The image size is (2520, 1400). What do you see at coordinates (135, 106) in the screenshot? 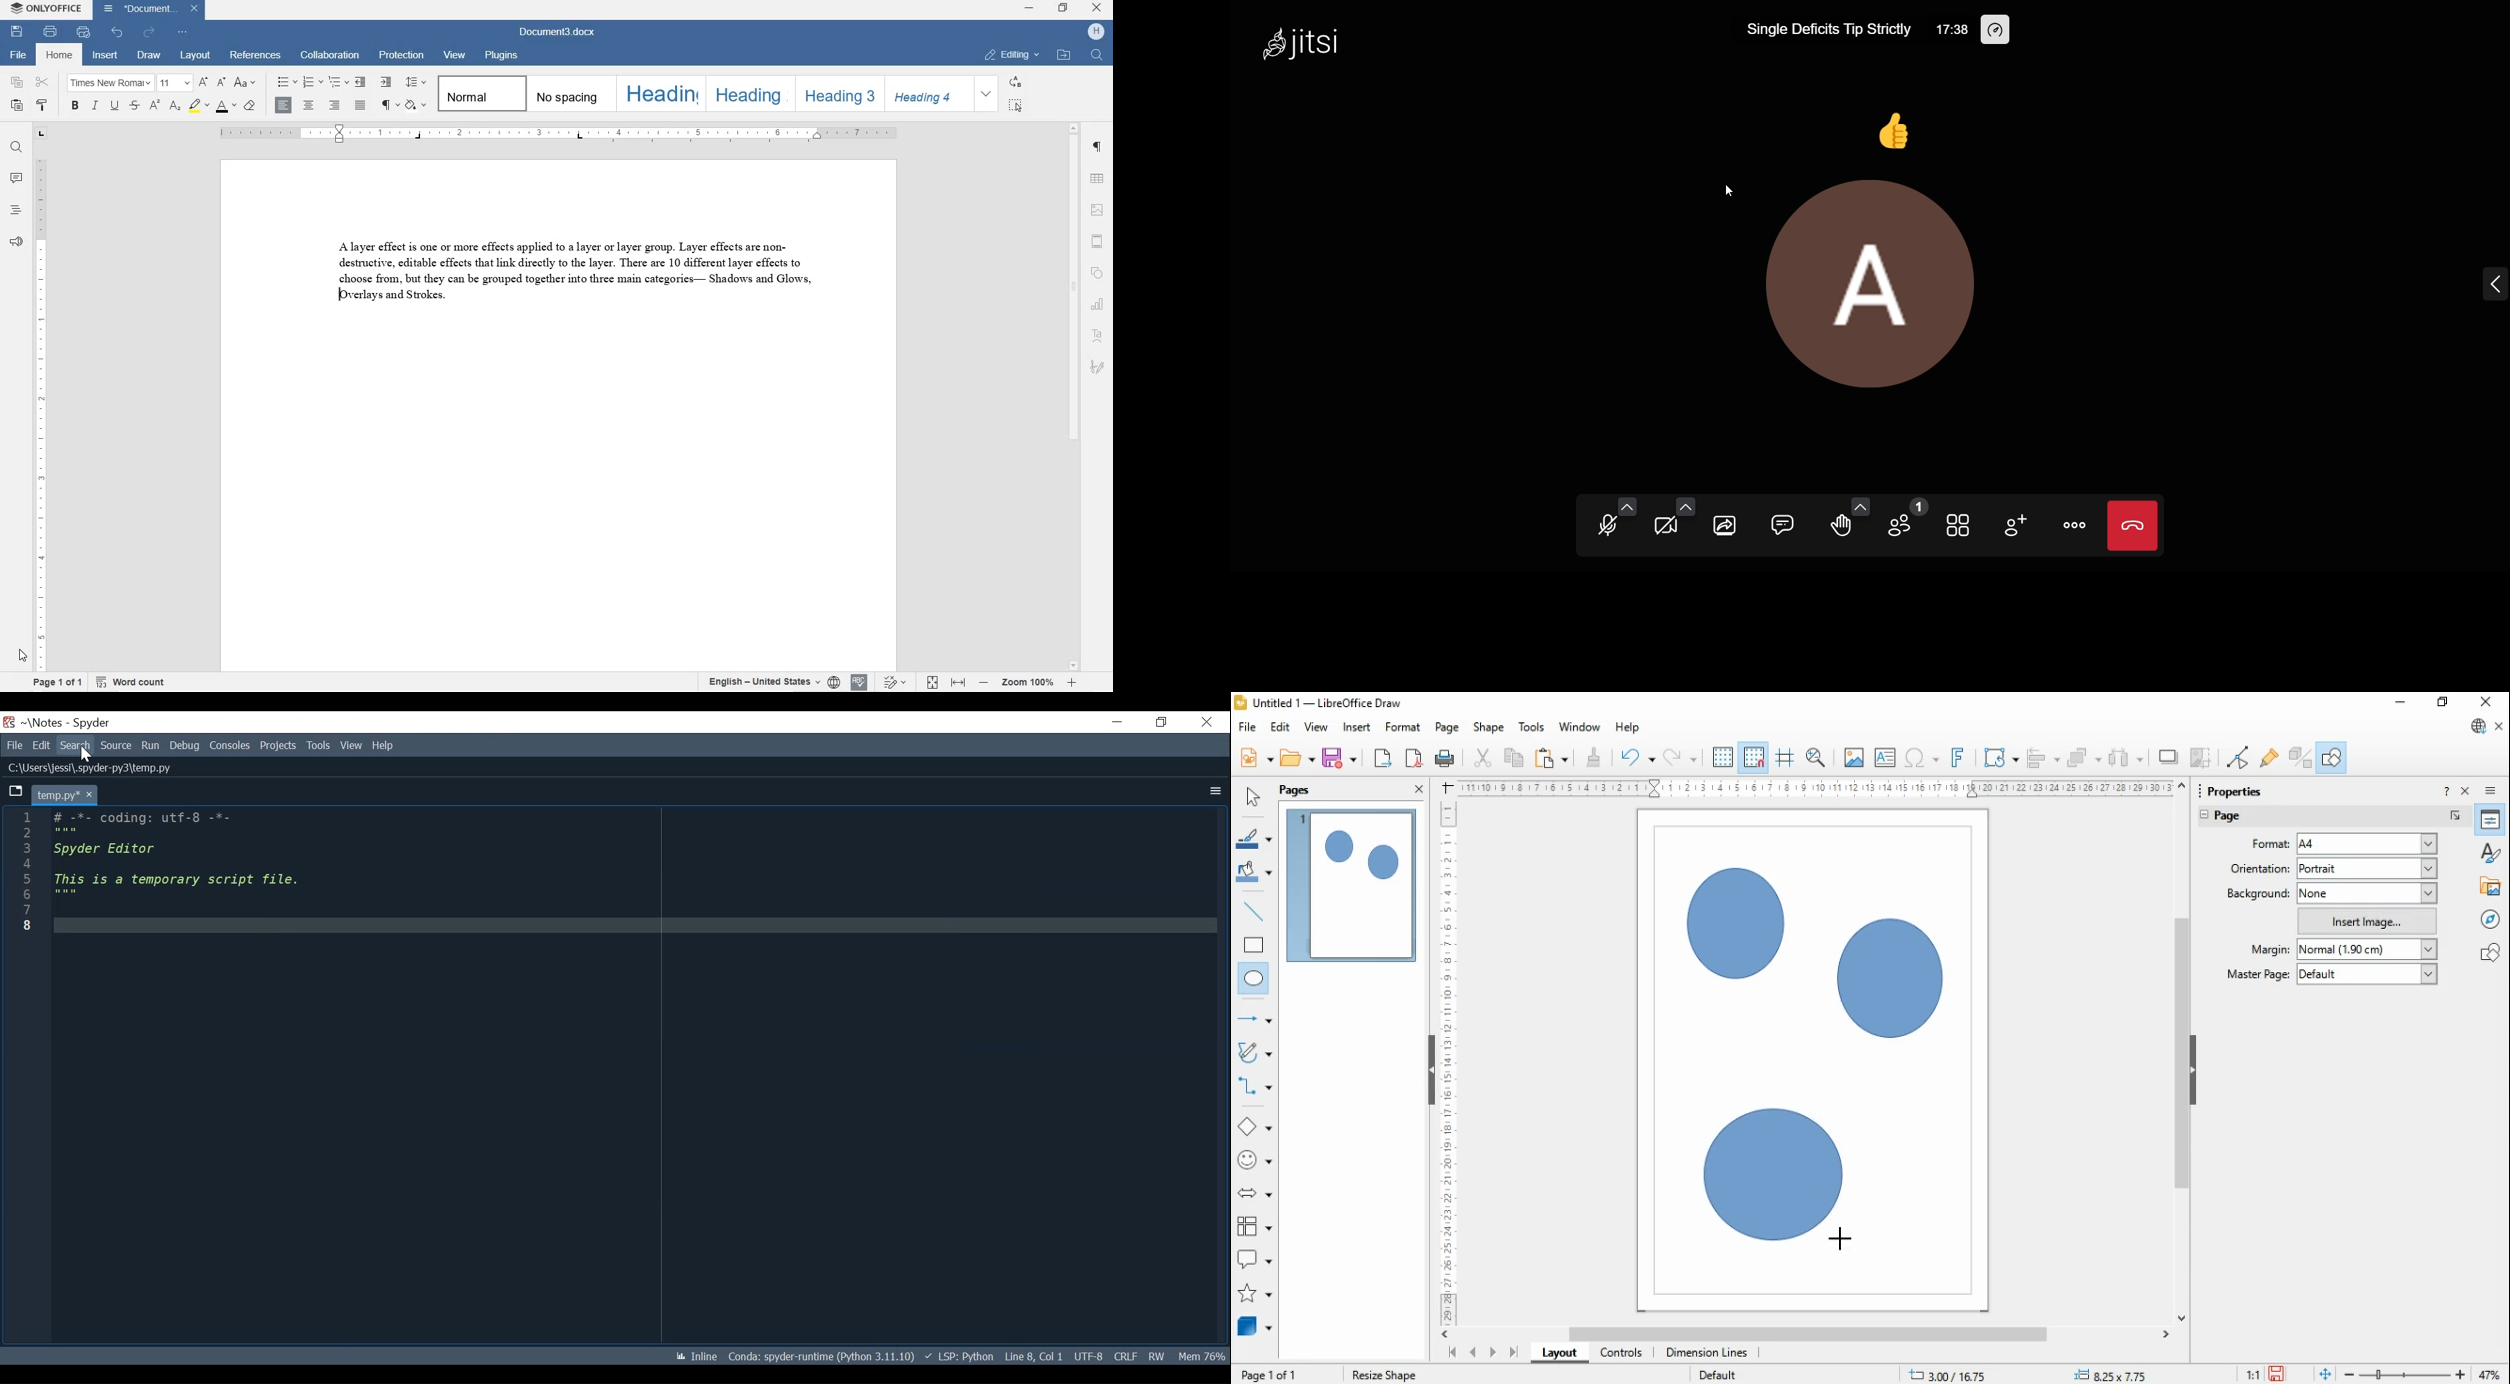
I see `STRIKETHROUGH` at bounding box center [135, 106].